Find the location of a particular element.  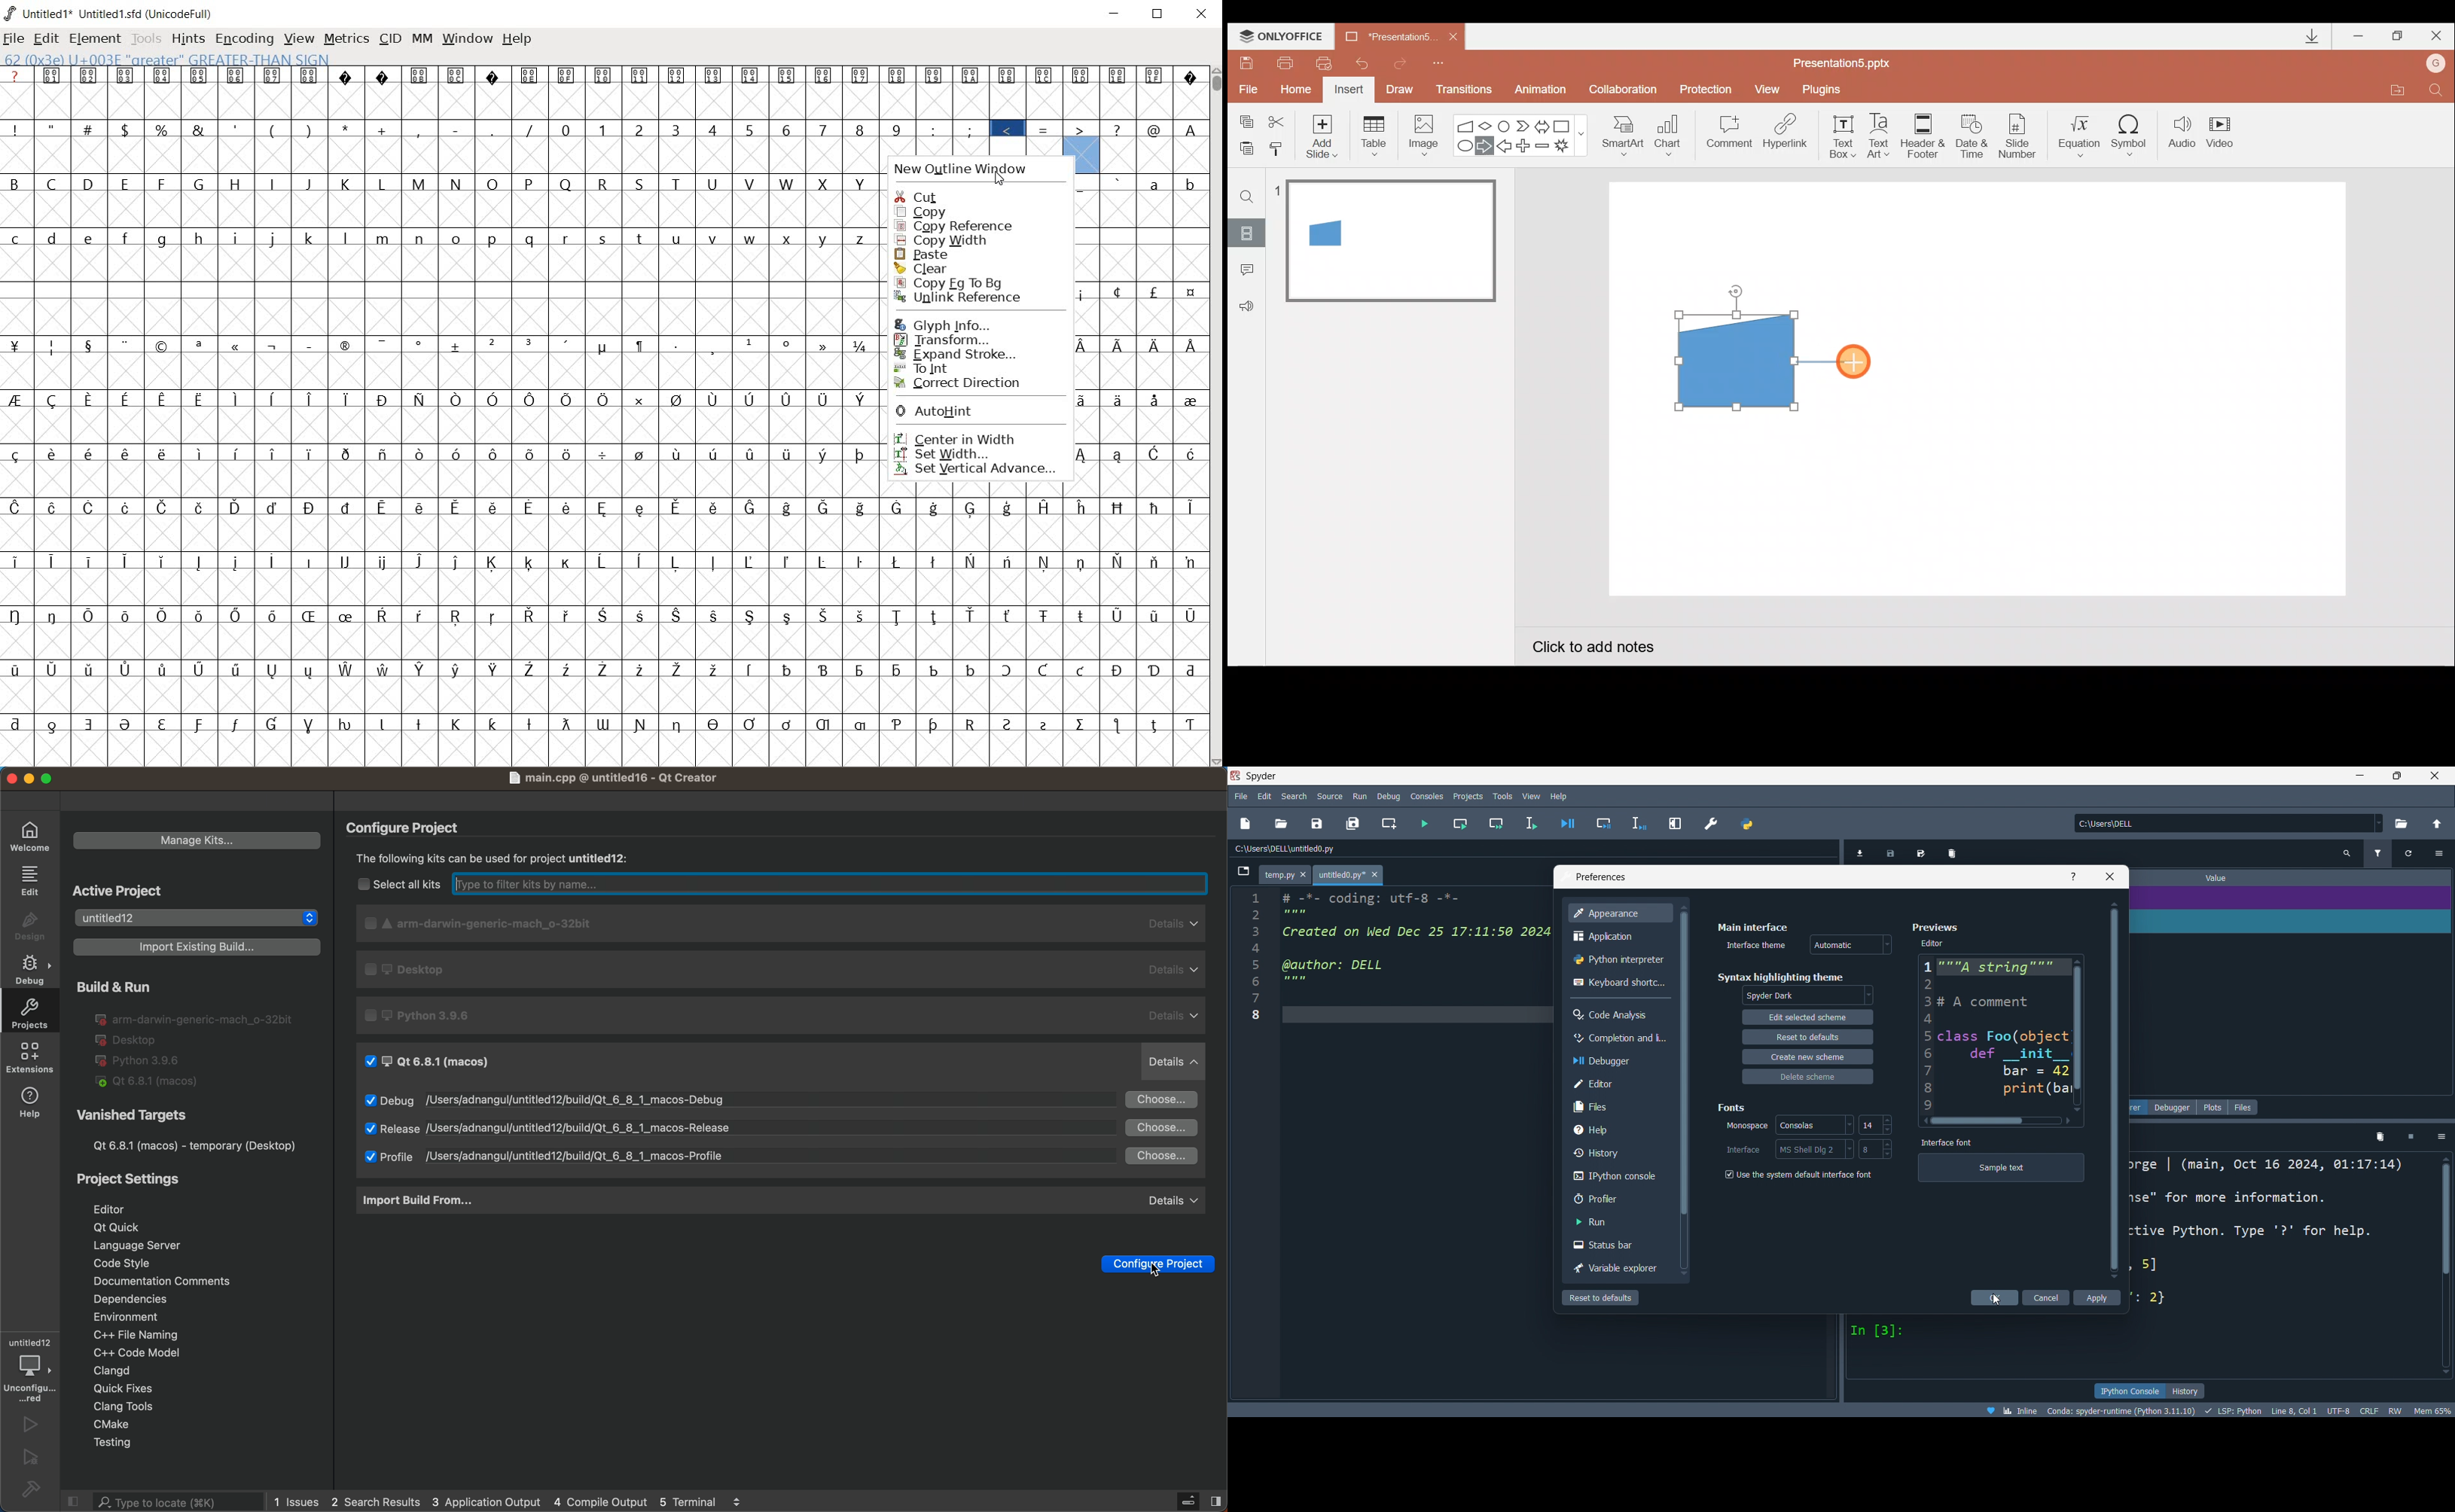

filter variables is located at coordinates (2378, 855).